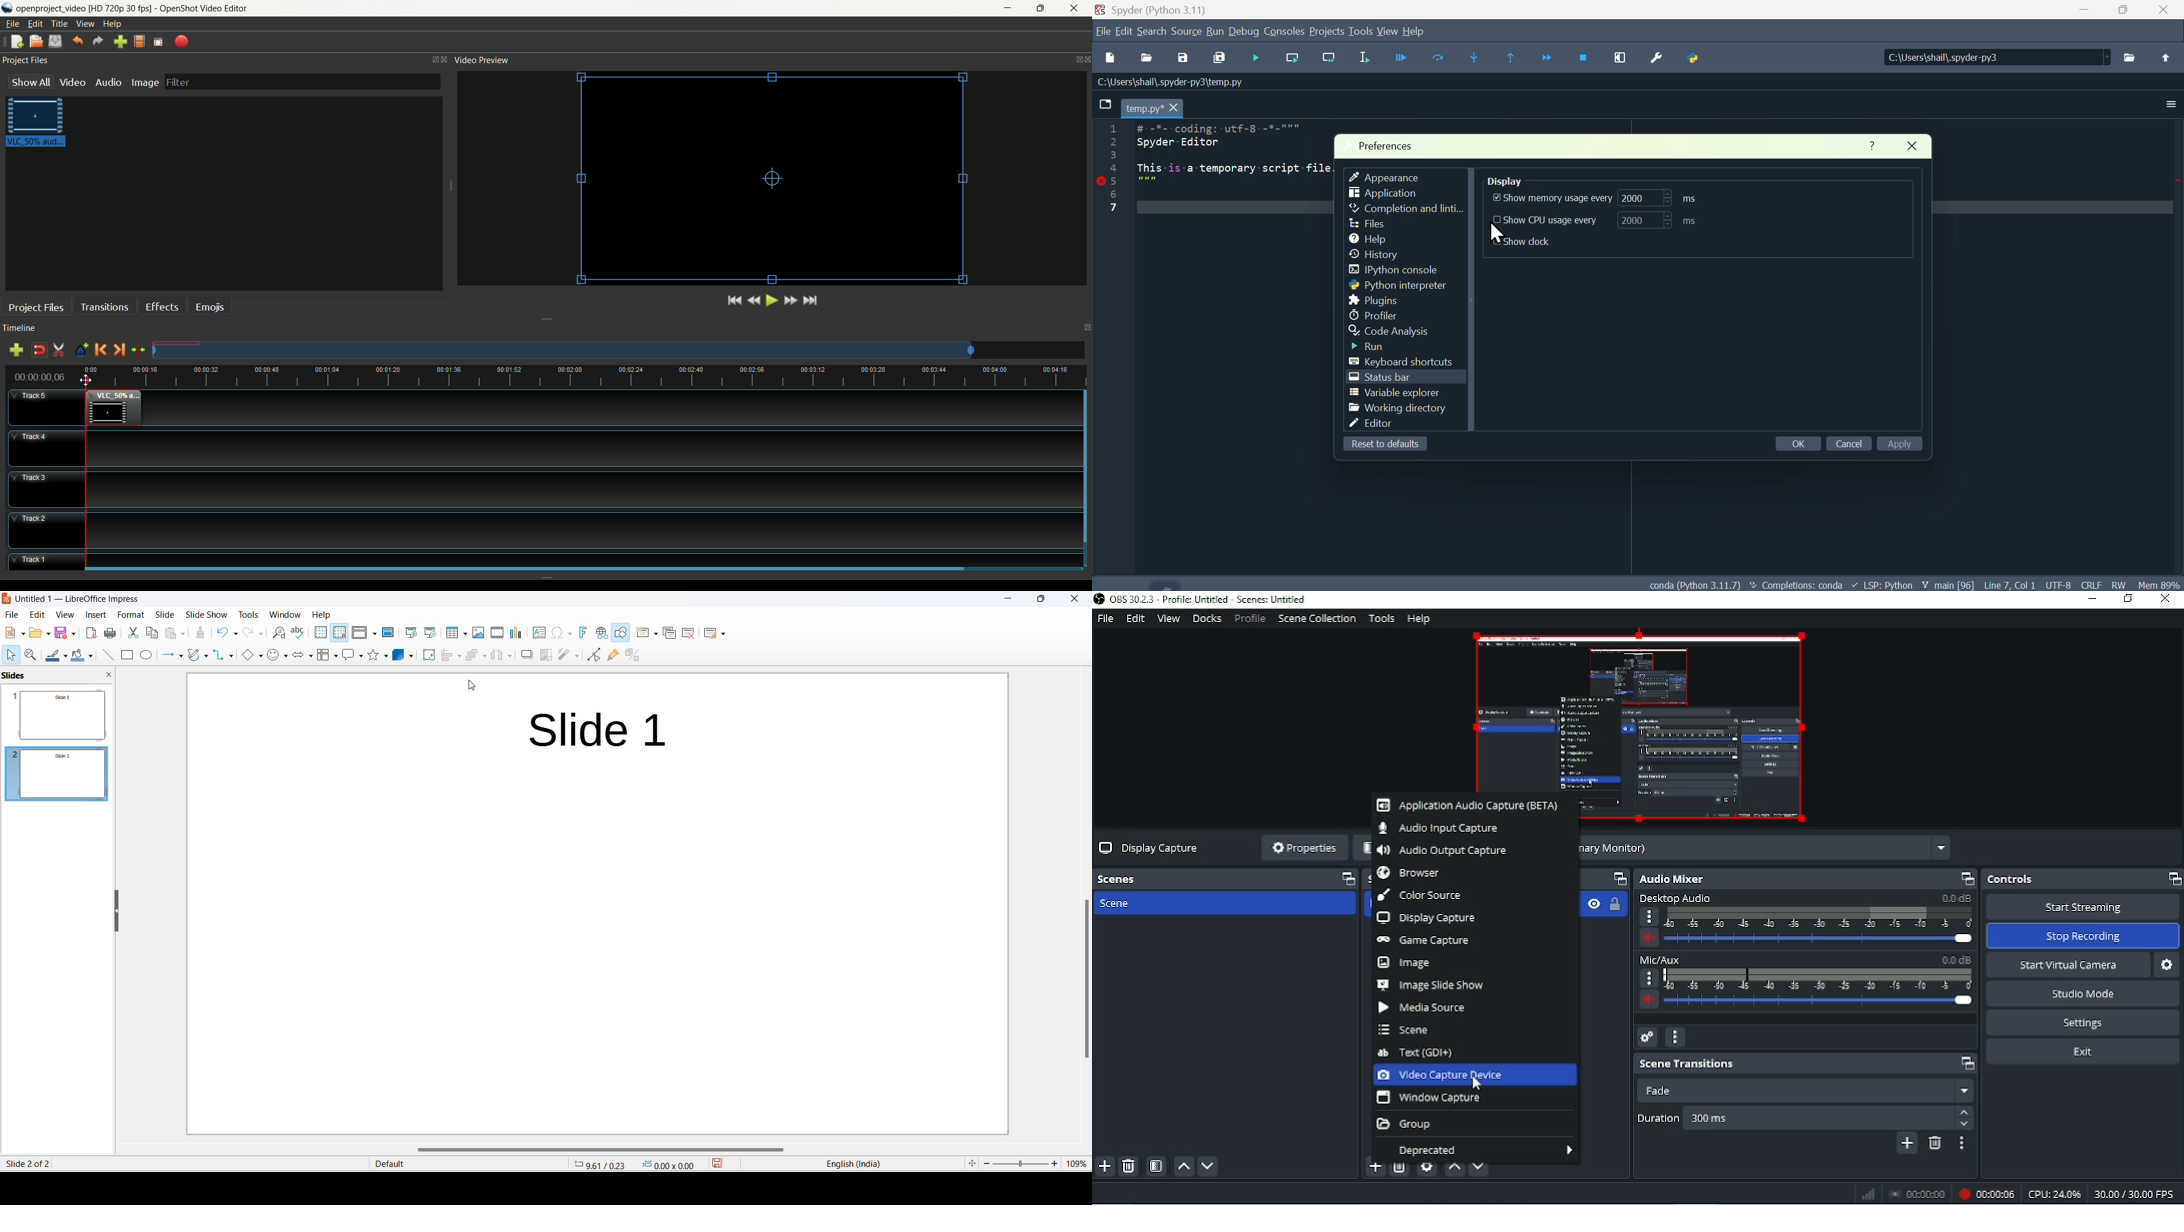 The height and width of the screenshot is (1232, 2184). What do you see at coordinates (126, 656) in the screenshot?
I see `Rectangle` at bounding box center [126, 656].